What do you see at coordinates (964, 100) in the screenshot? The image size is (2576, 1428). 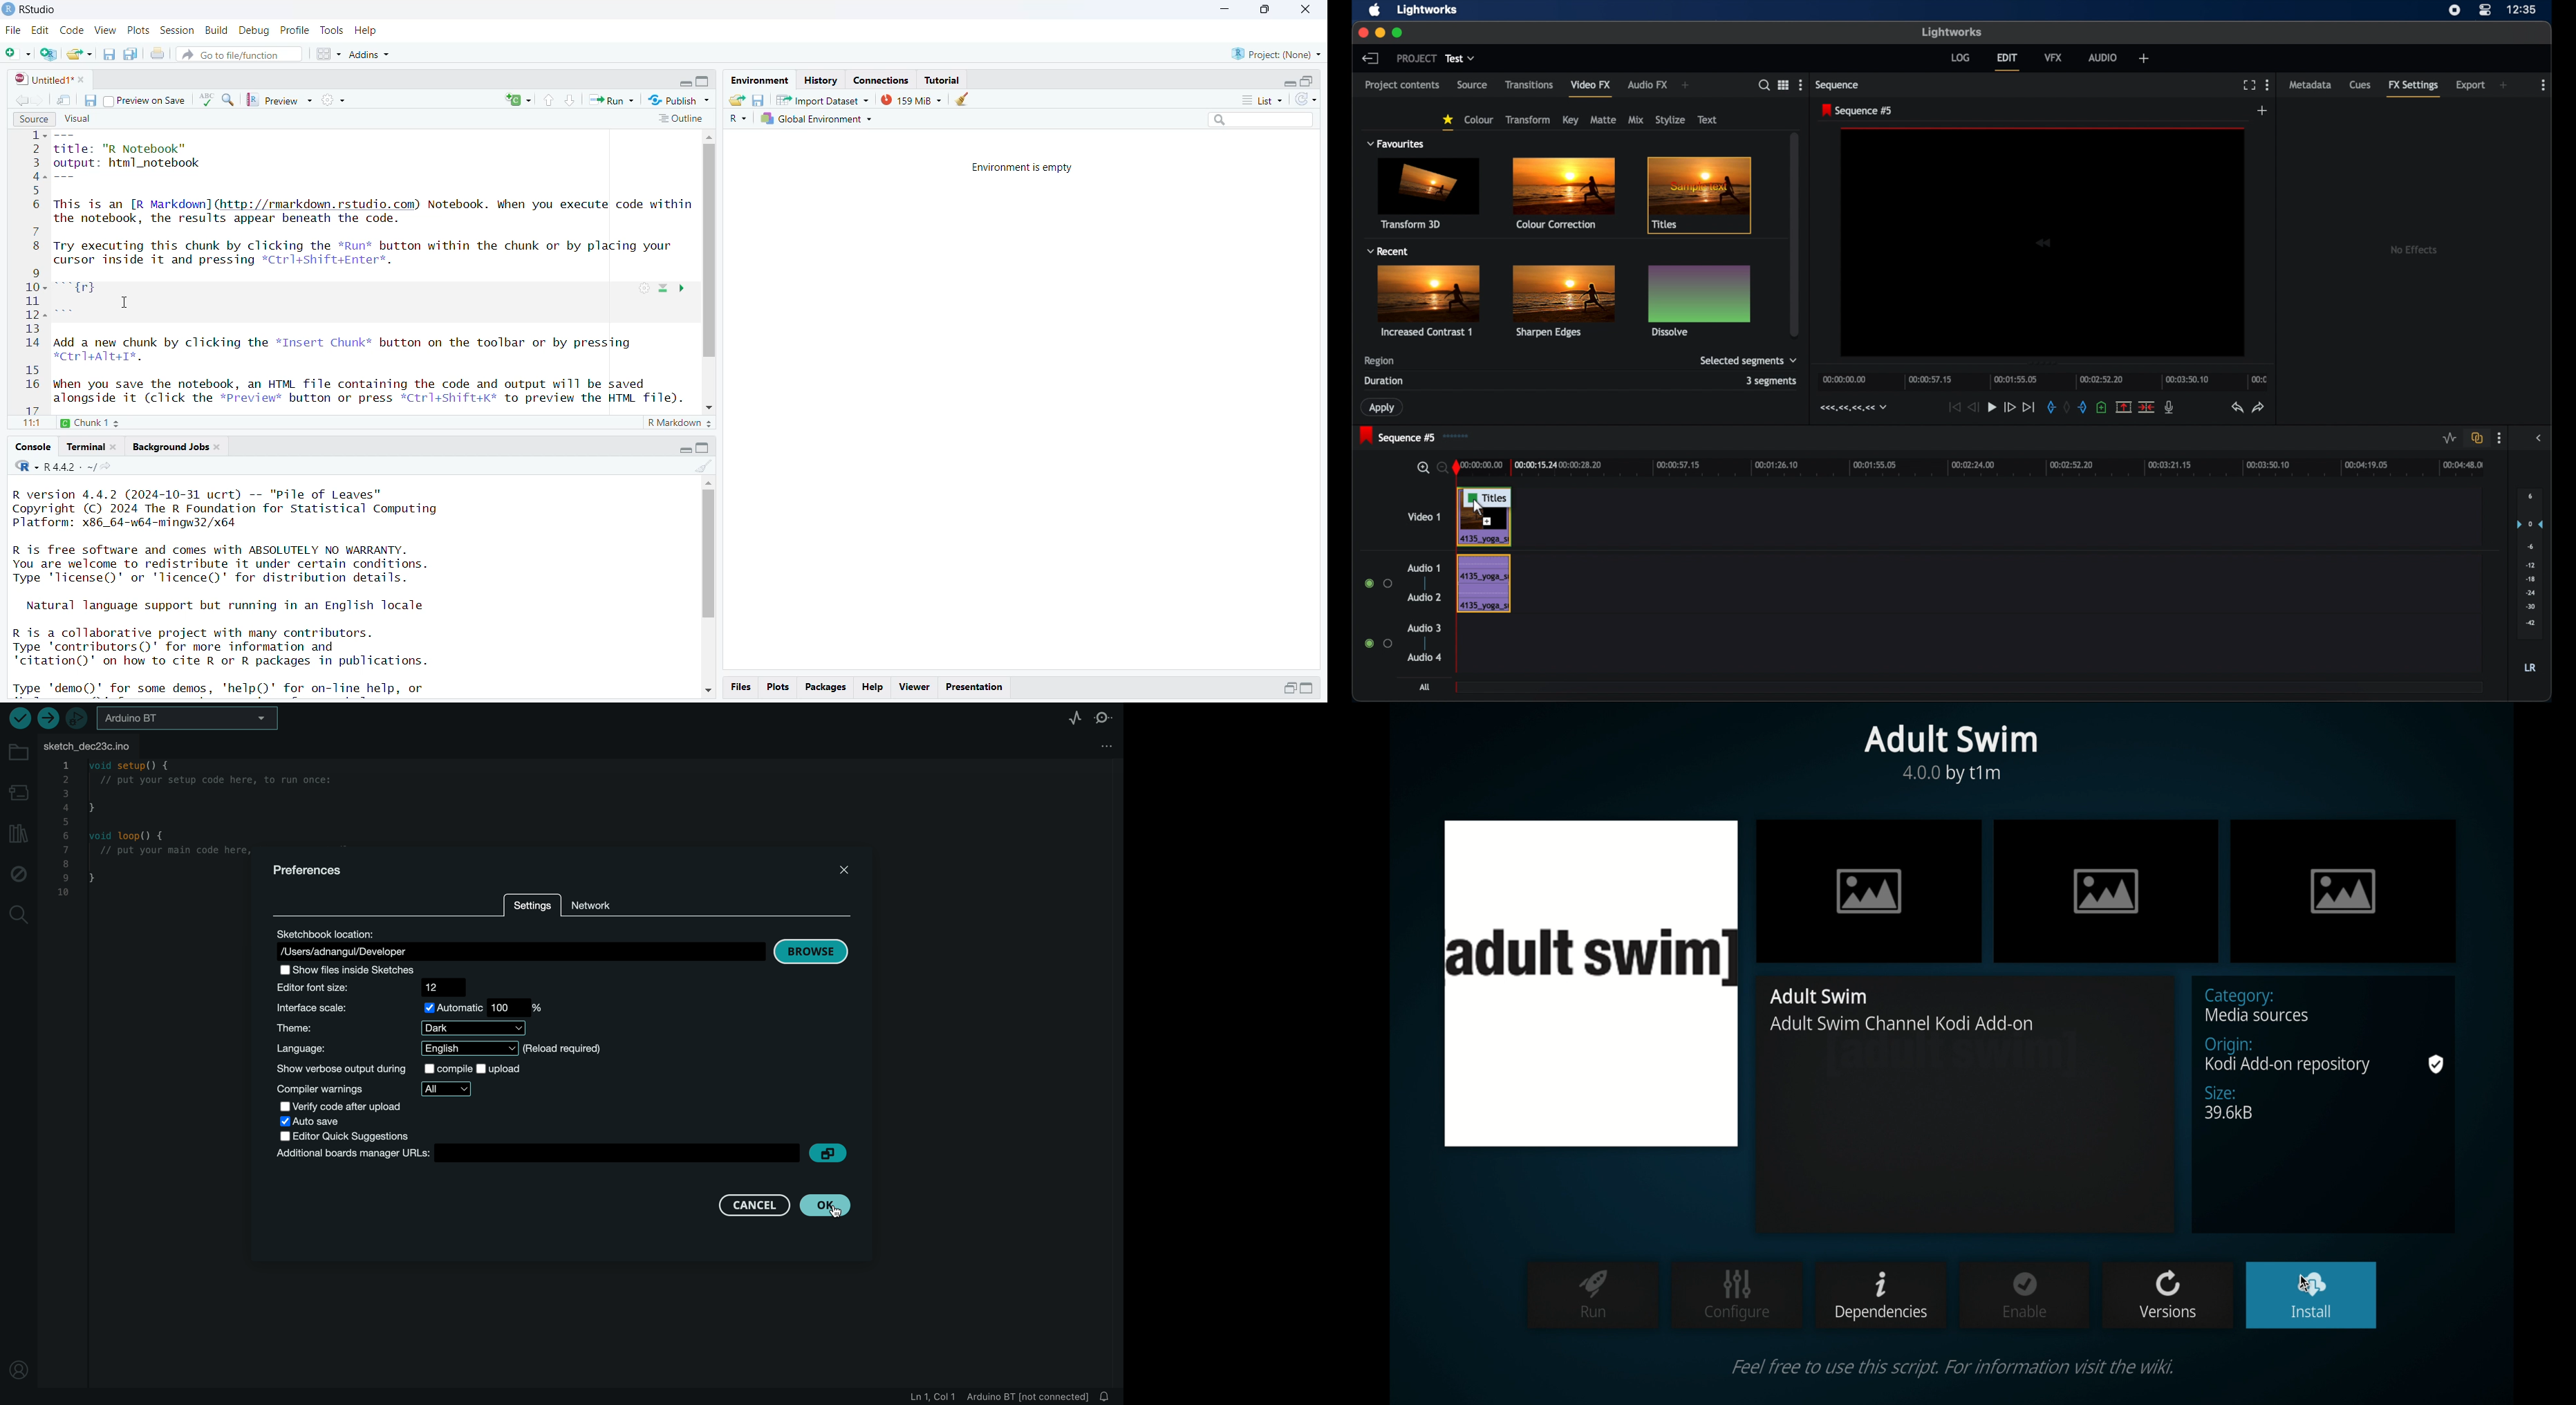 I see `clear object from the workspace` at bounding box center [964, 100].